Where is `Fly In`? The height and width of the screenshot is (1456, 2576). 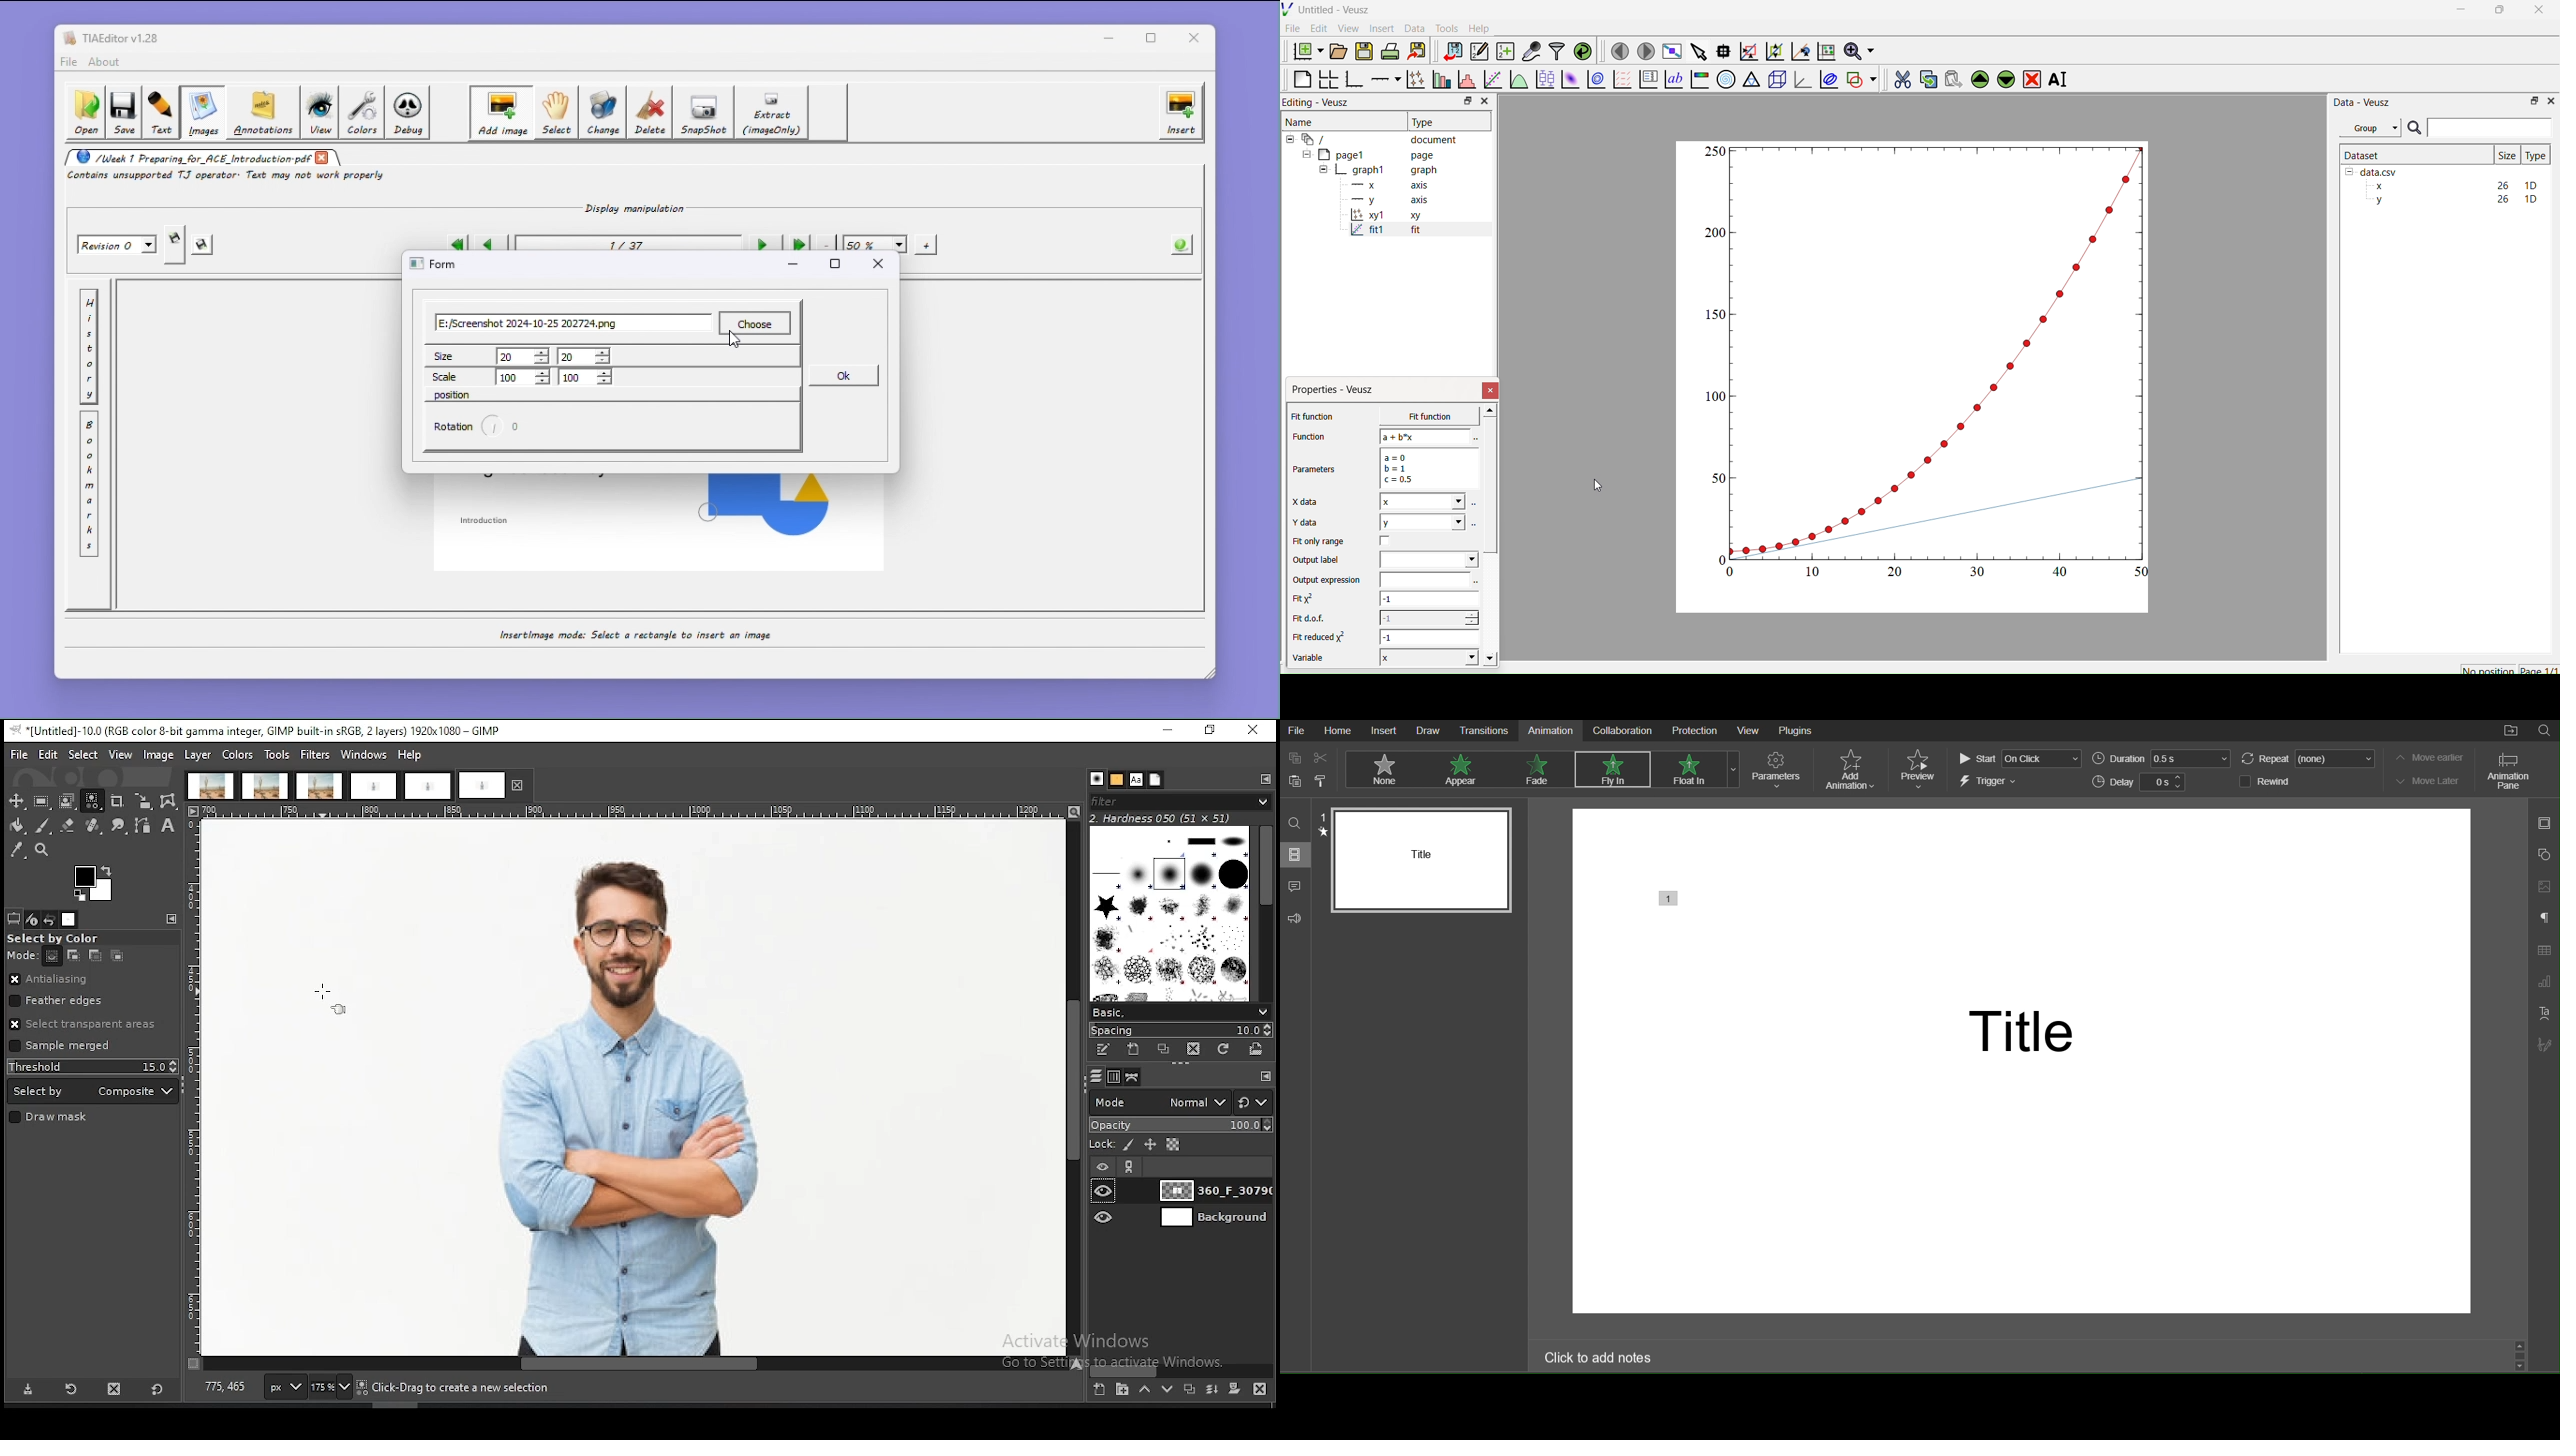
Fly In is located at coordinates (1610, 771).